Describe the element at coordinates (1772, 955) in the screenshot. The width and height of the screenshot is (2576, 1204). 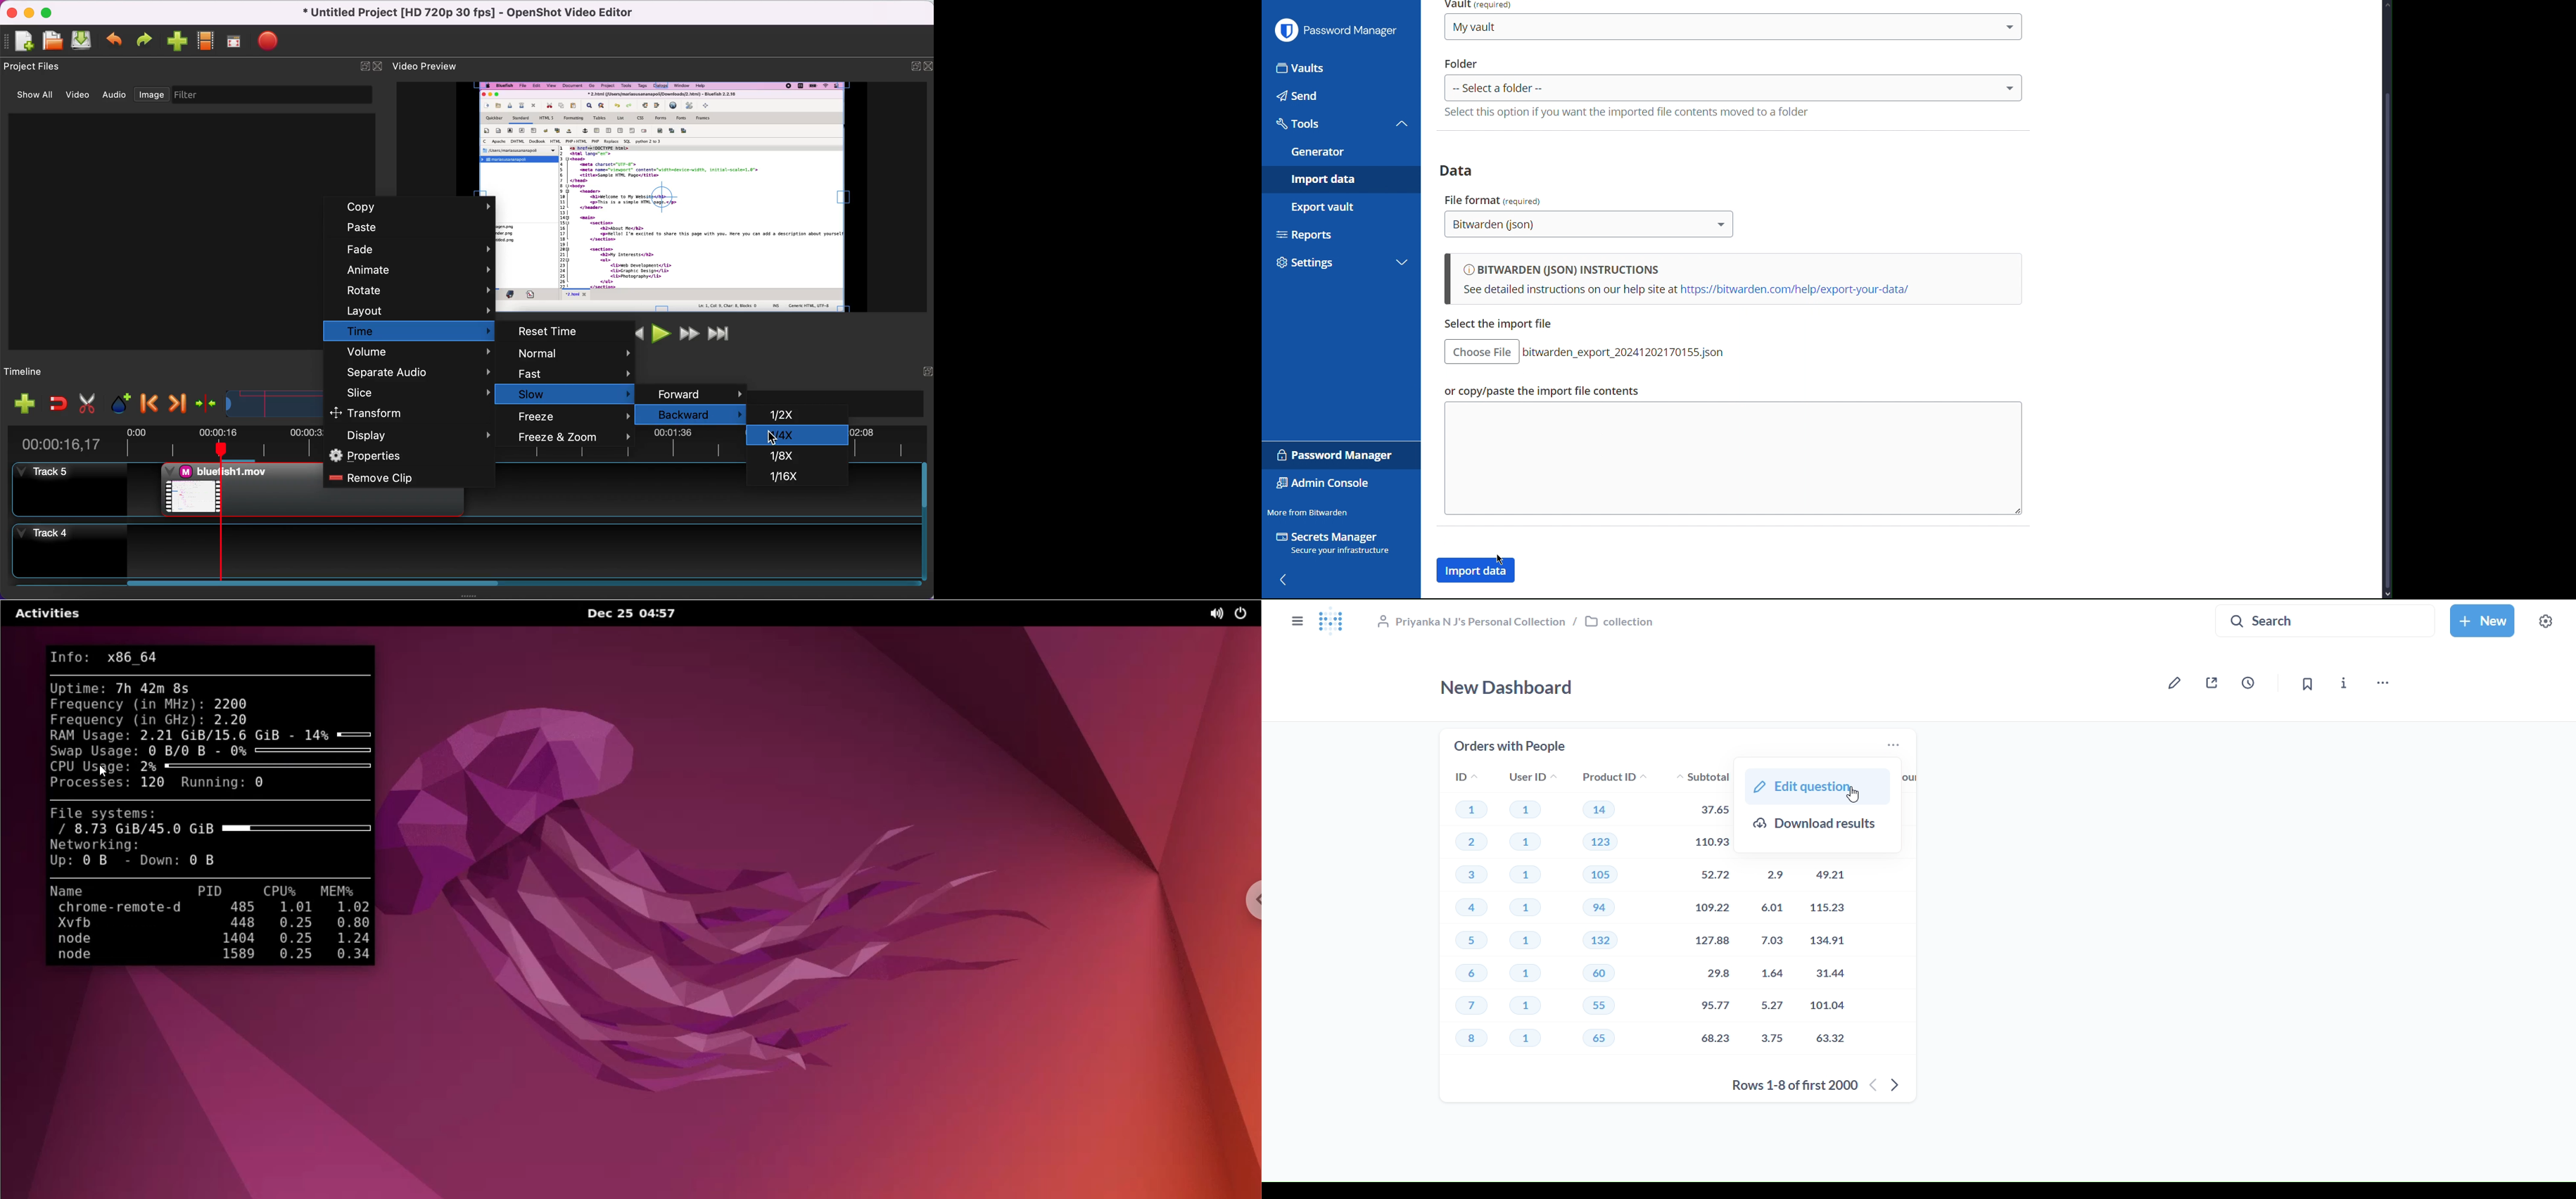
I see `tax` at that location.